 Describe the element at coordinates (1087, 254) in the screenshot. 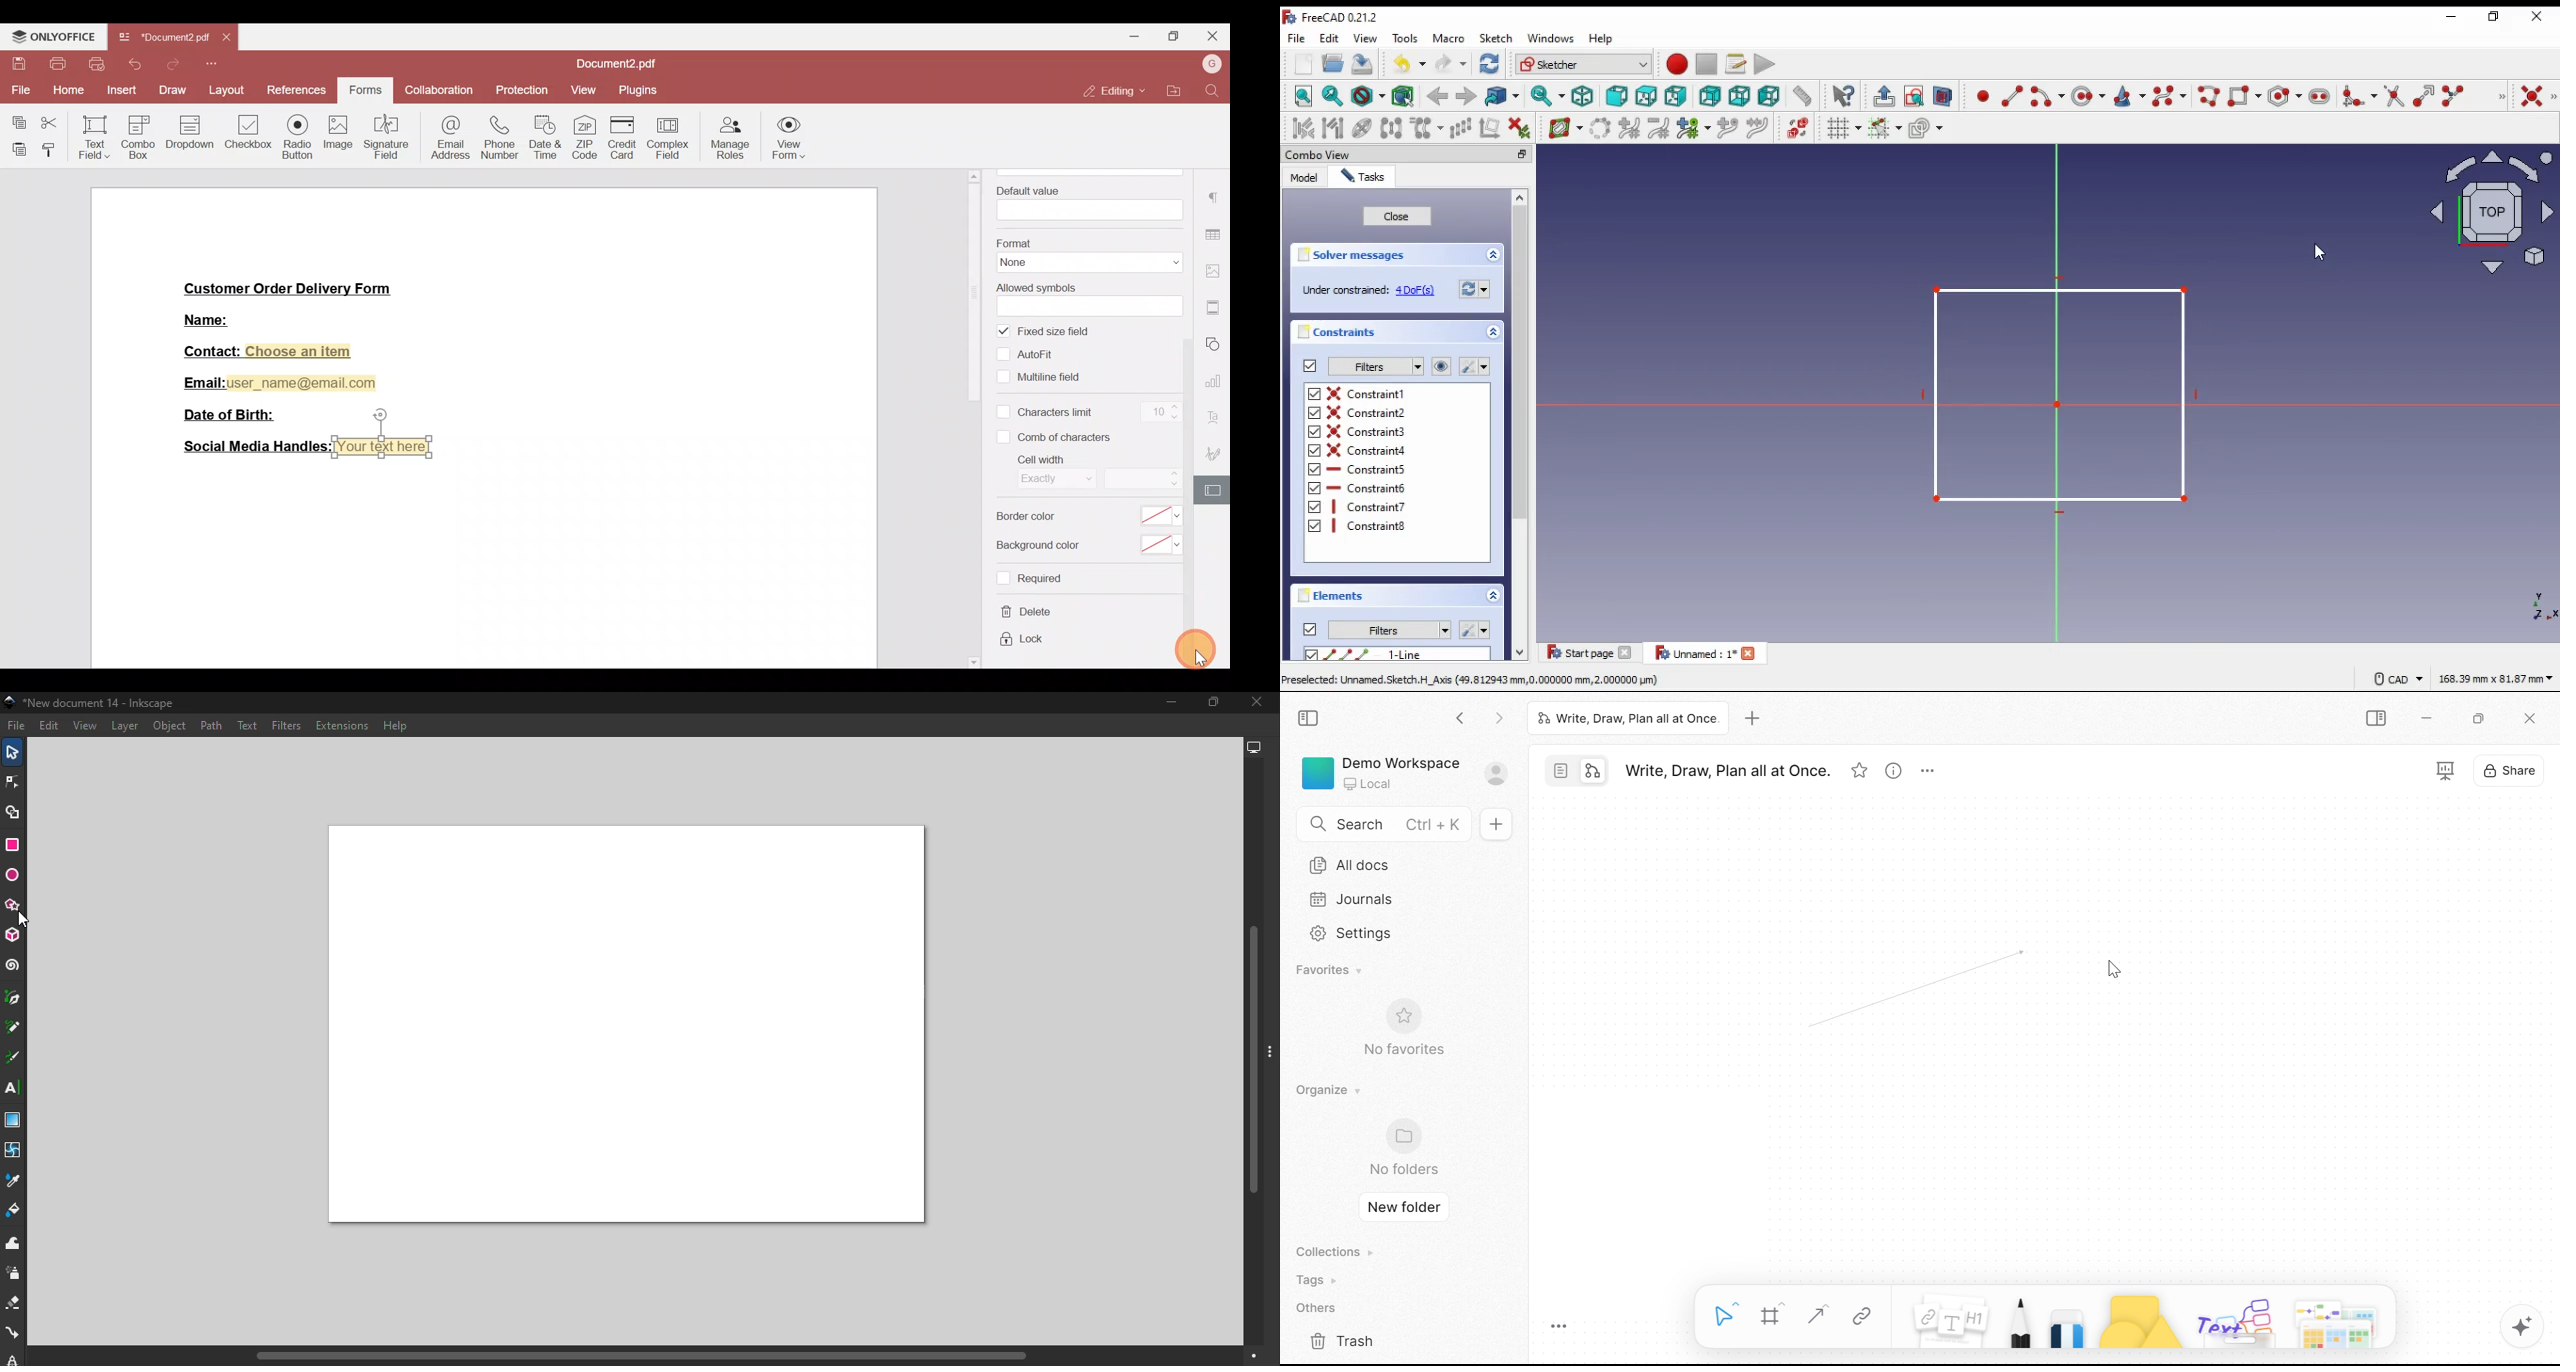

I see `Format` at that location.